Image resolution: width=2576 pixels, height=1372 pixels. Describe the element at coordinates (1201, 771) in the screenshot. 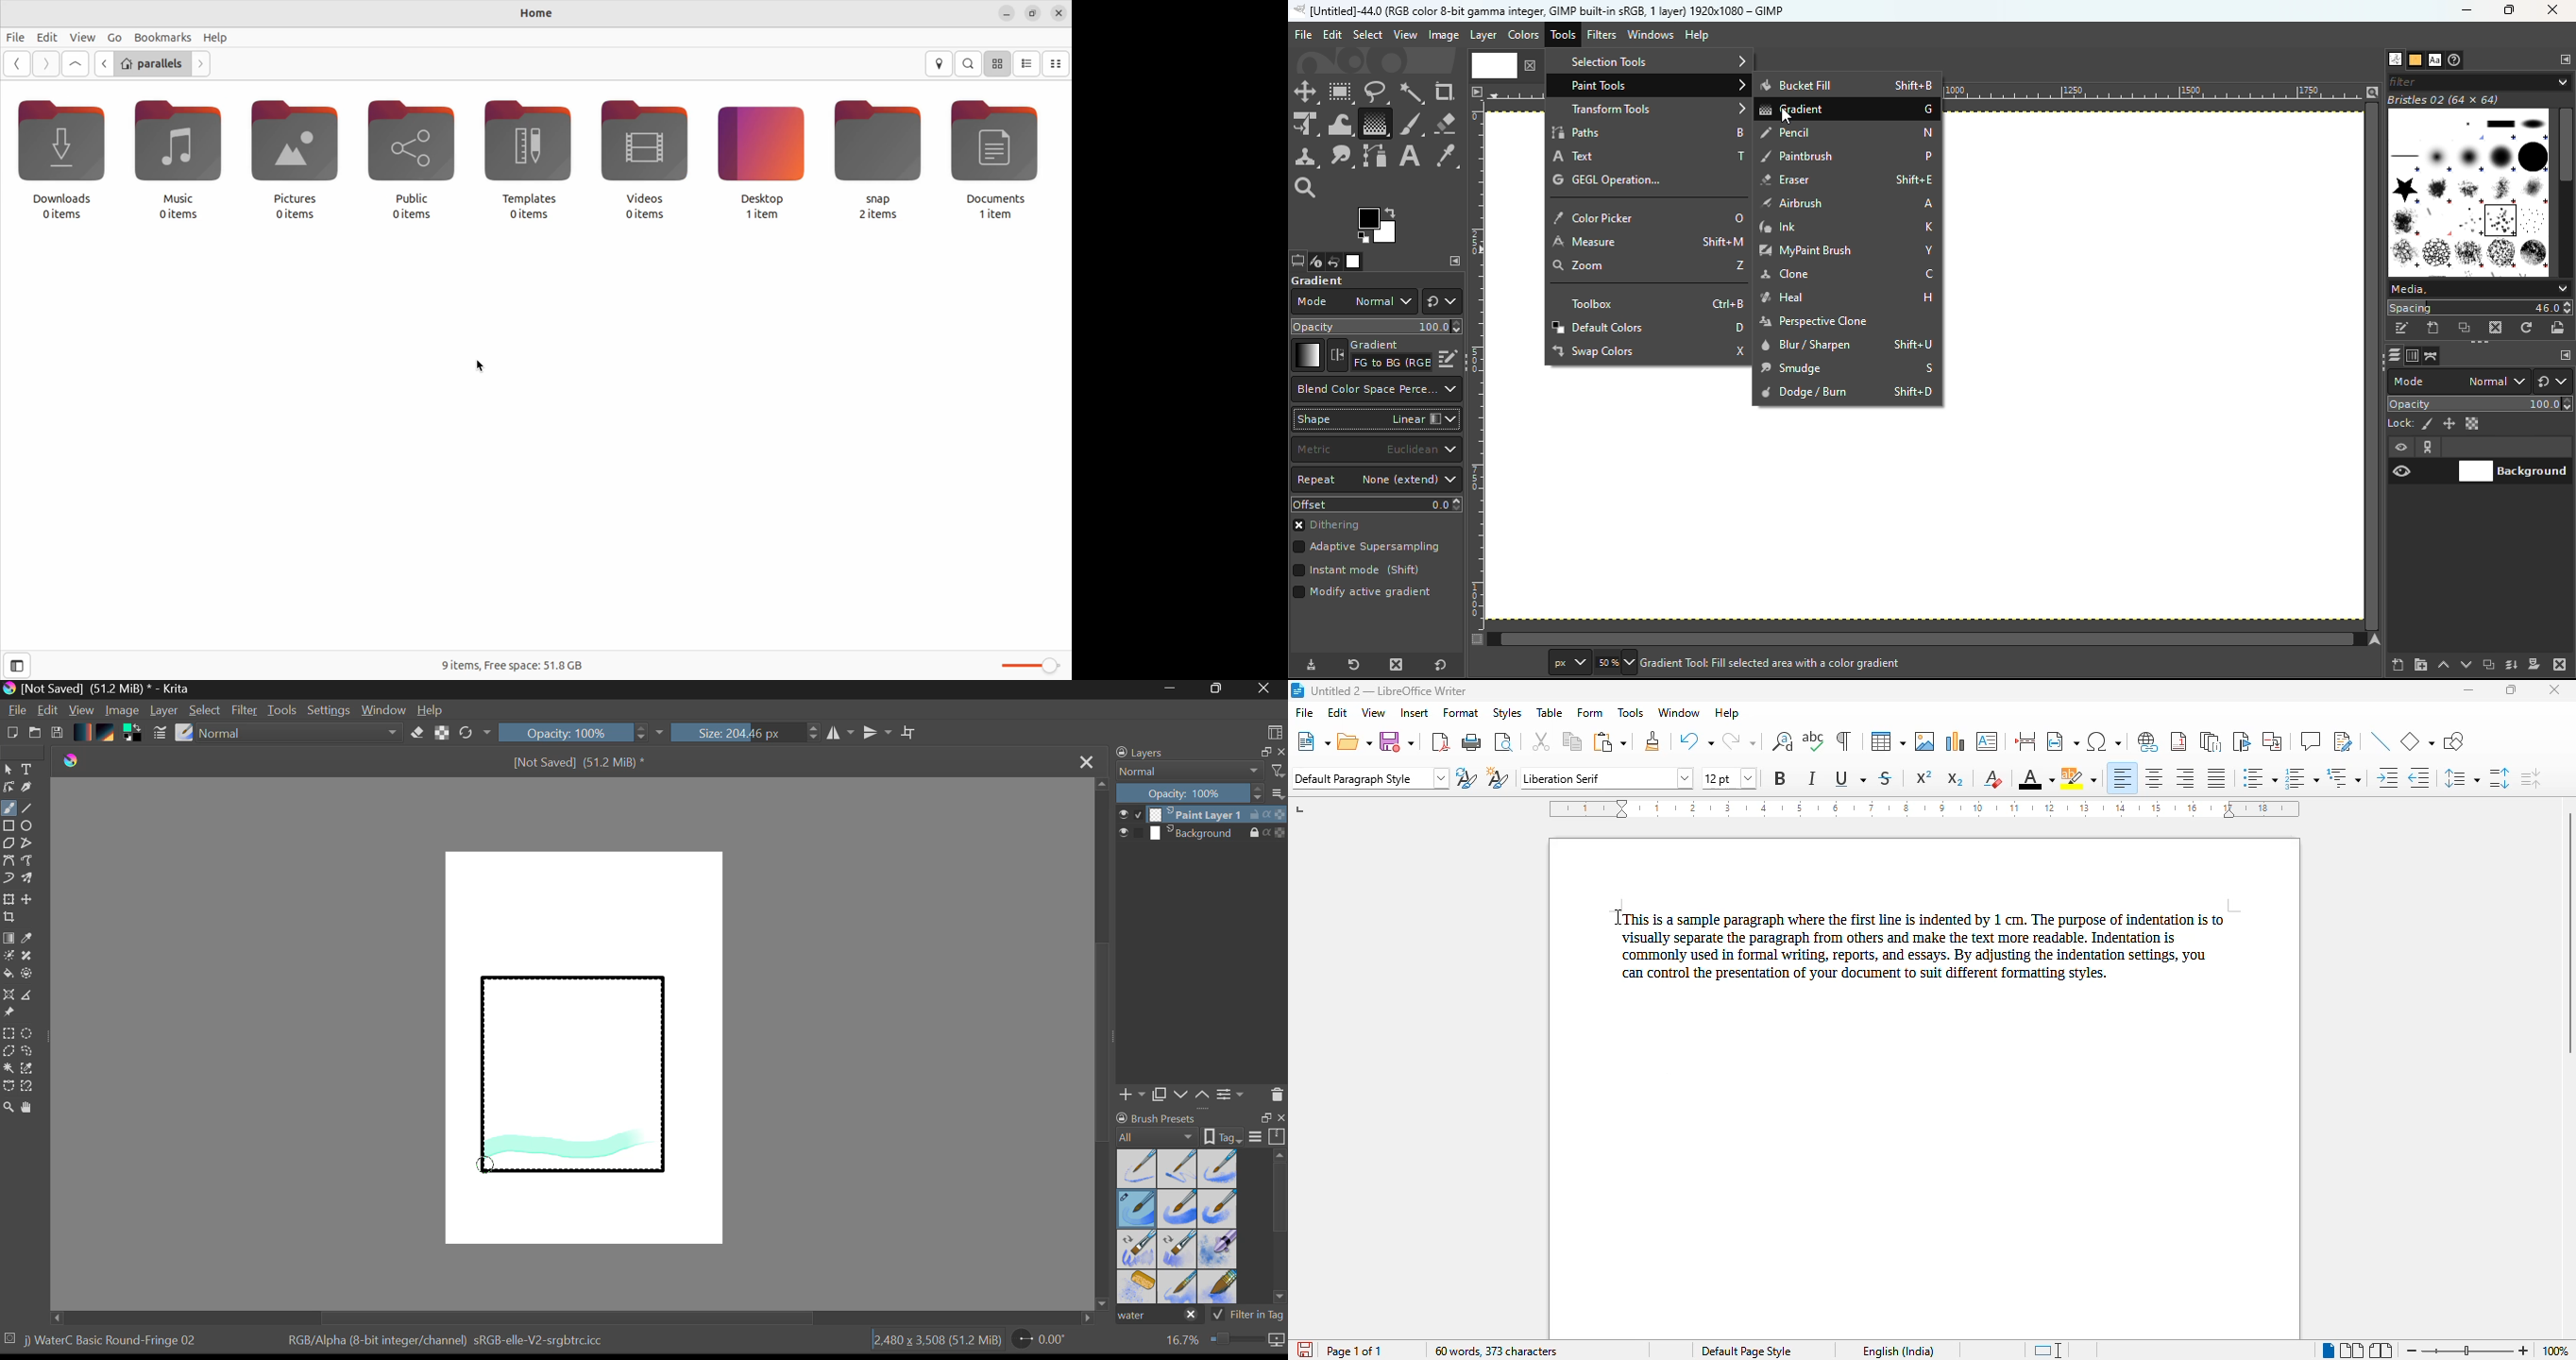

I see `Blending Mode` at that location.